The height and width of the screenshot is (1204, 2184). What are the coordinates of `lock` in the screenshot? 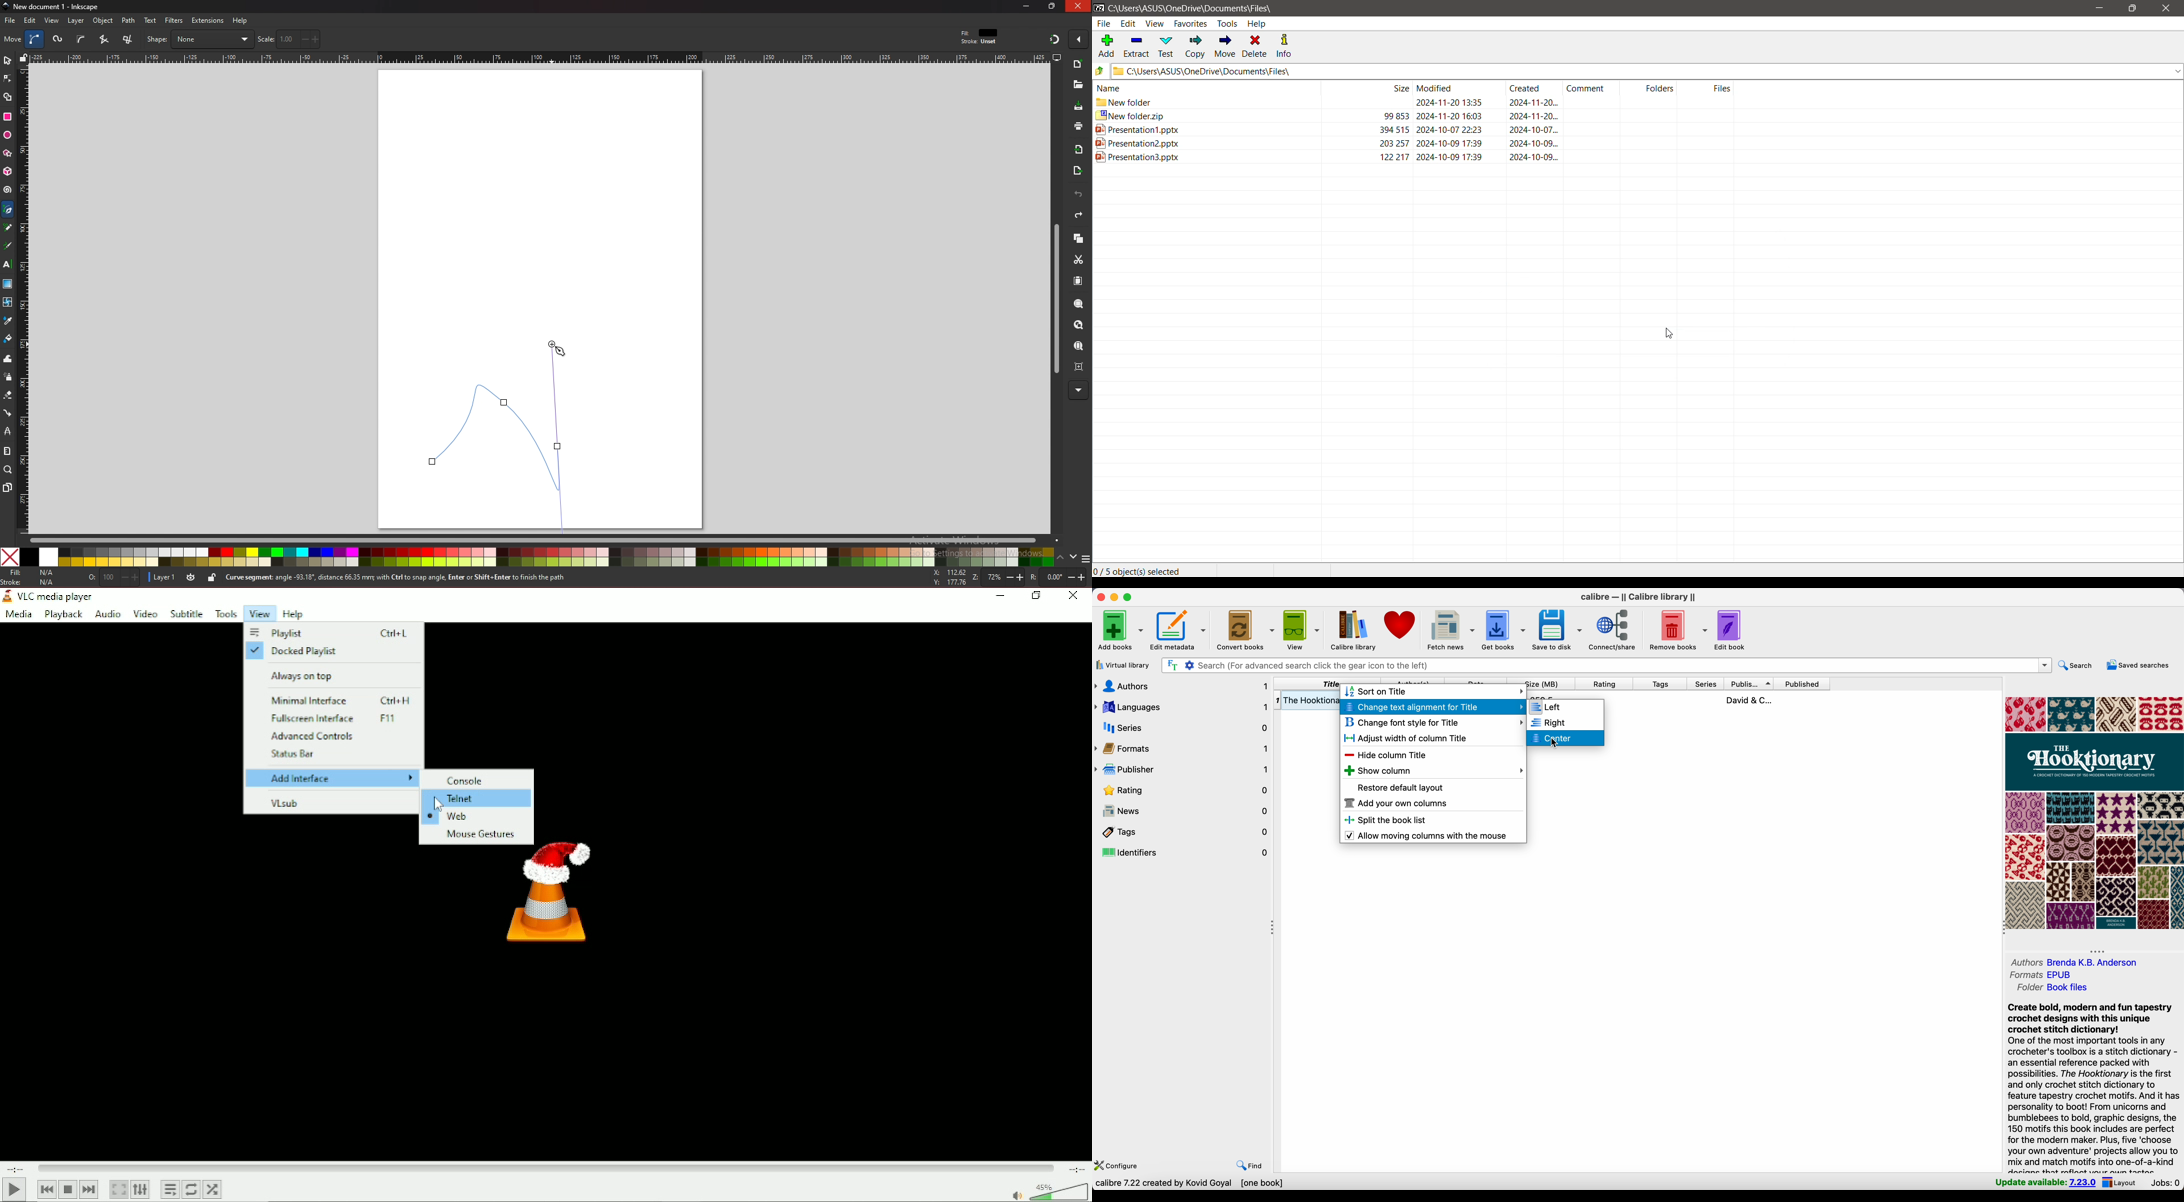 It's located at (212, 577).